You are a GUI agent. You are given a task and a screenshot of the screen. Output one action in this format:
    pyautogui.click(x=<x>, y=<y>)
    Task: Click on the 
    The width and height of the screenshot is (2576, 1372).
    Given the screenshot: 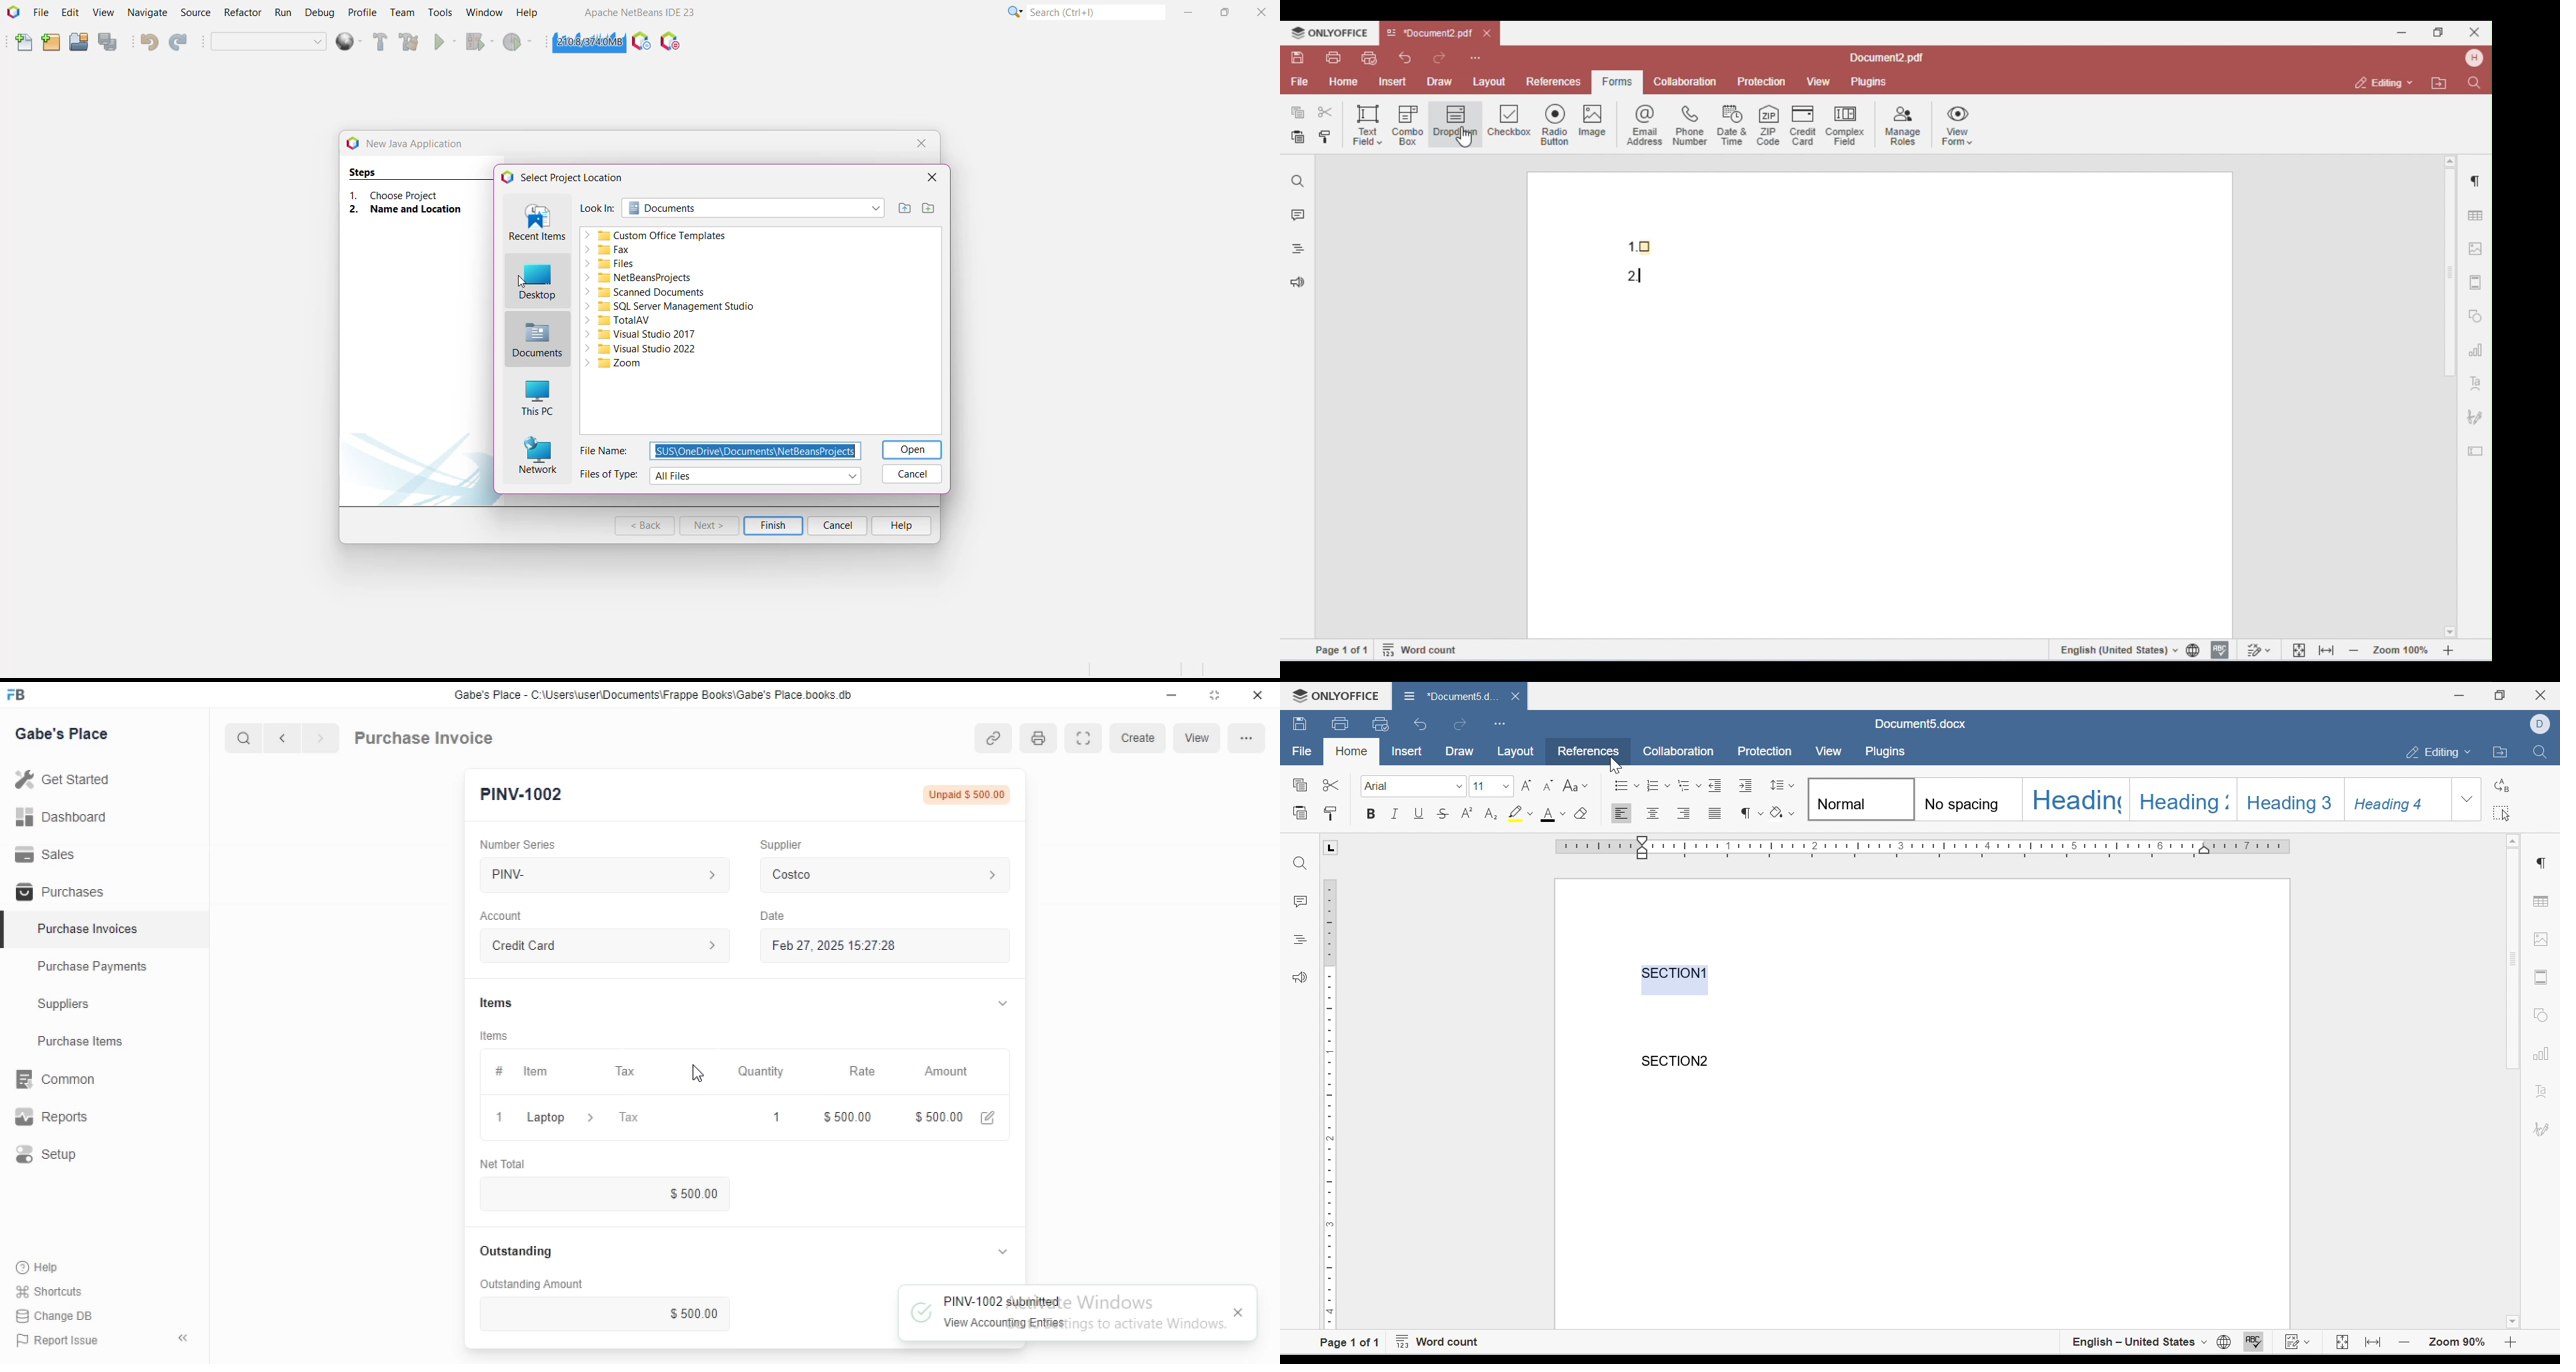 What is the action you would take?
    pyautogui.click(x=2541, y=863)
    